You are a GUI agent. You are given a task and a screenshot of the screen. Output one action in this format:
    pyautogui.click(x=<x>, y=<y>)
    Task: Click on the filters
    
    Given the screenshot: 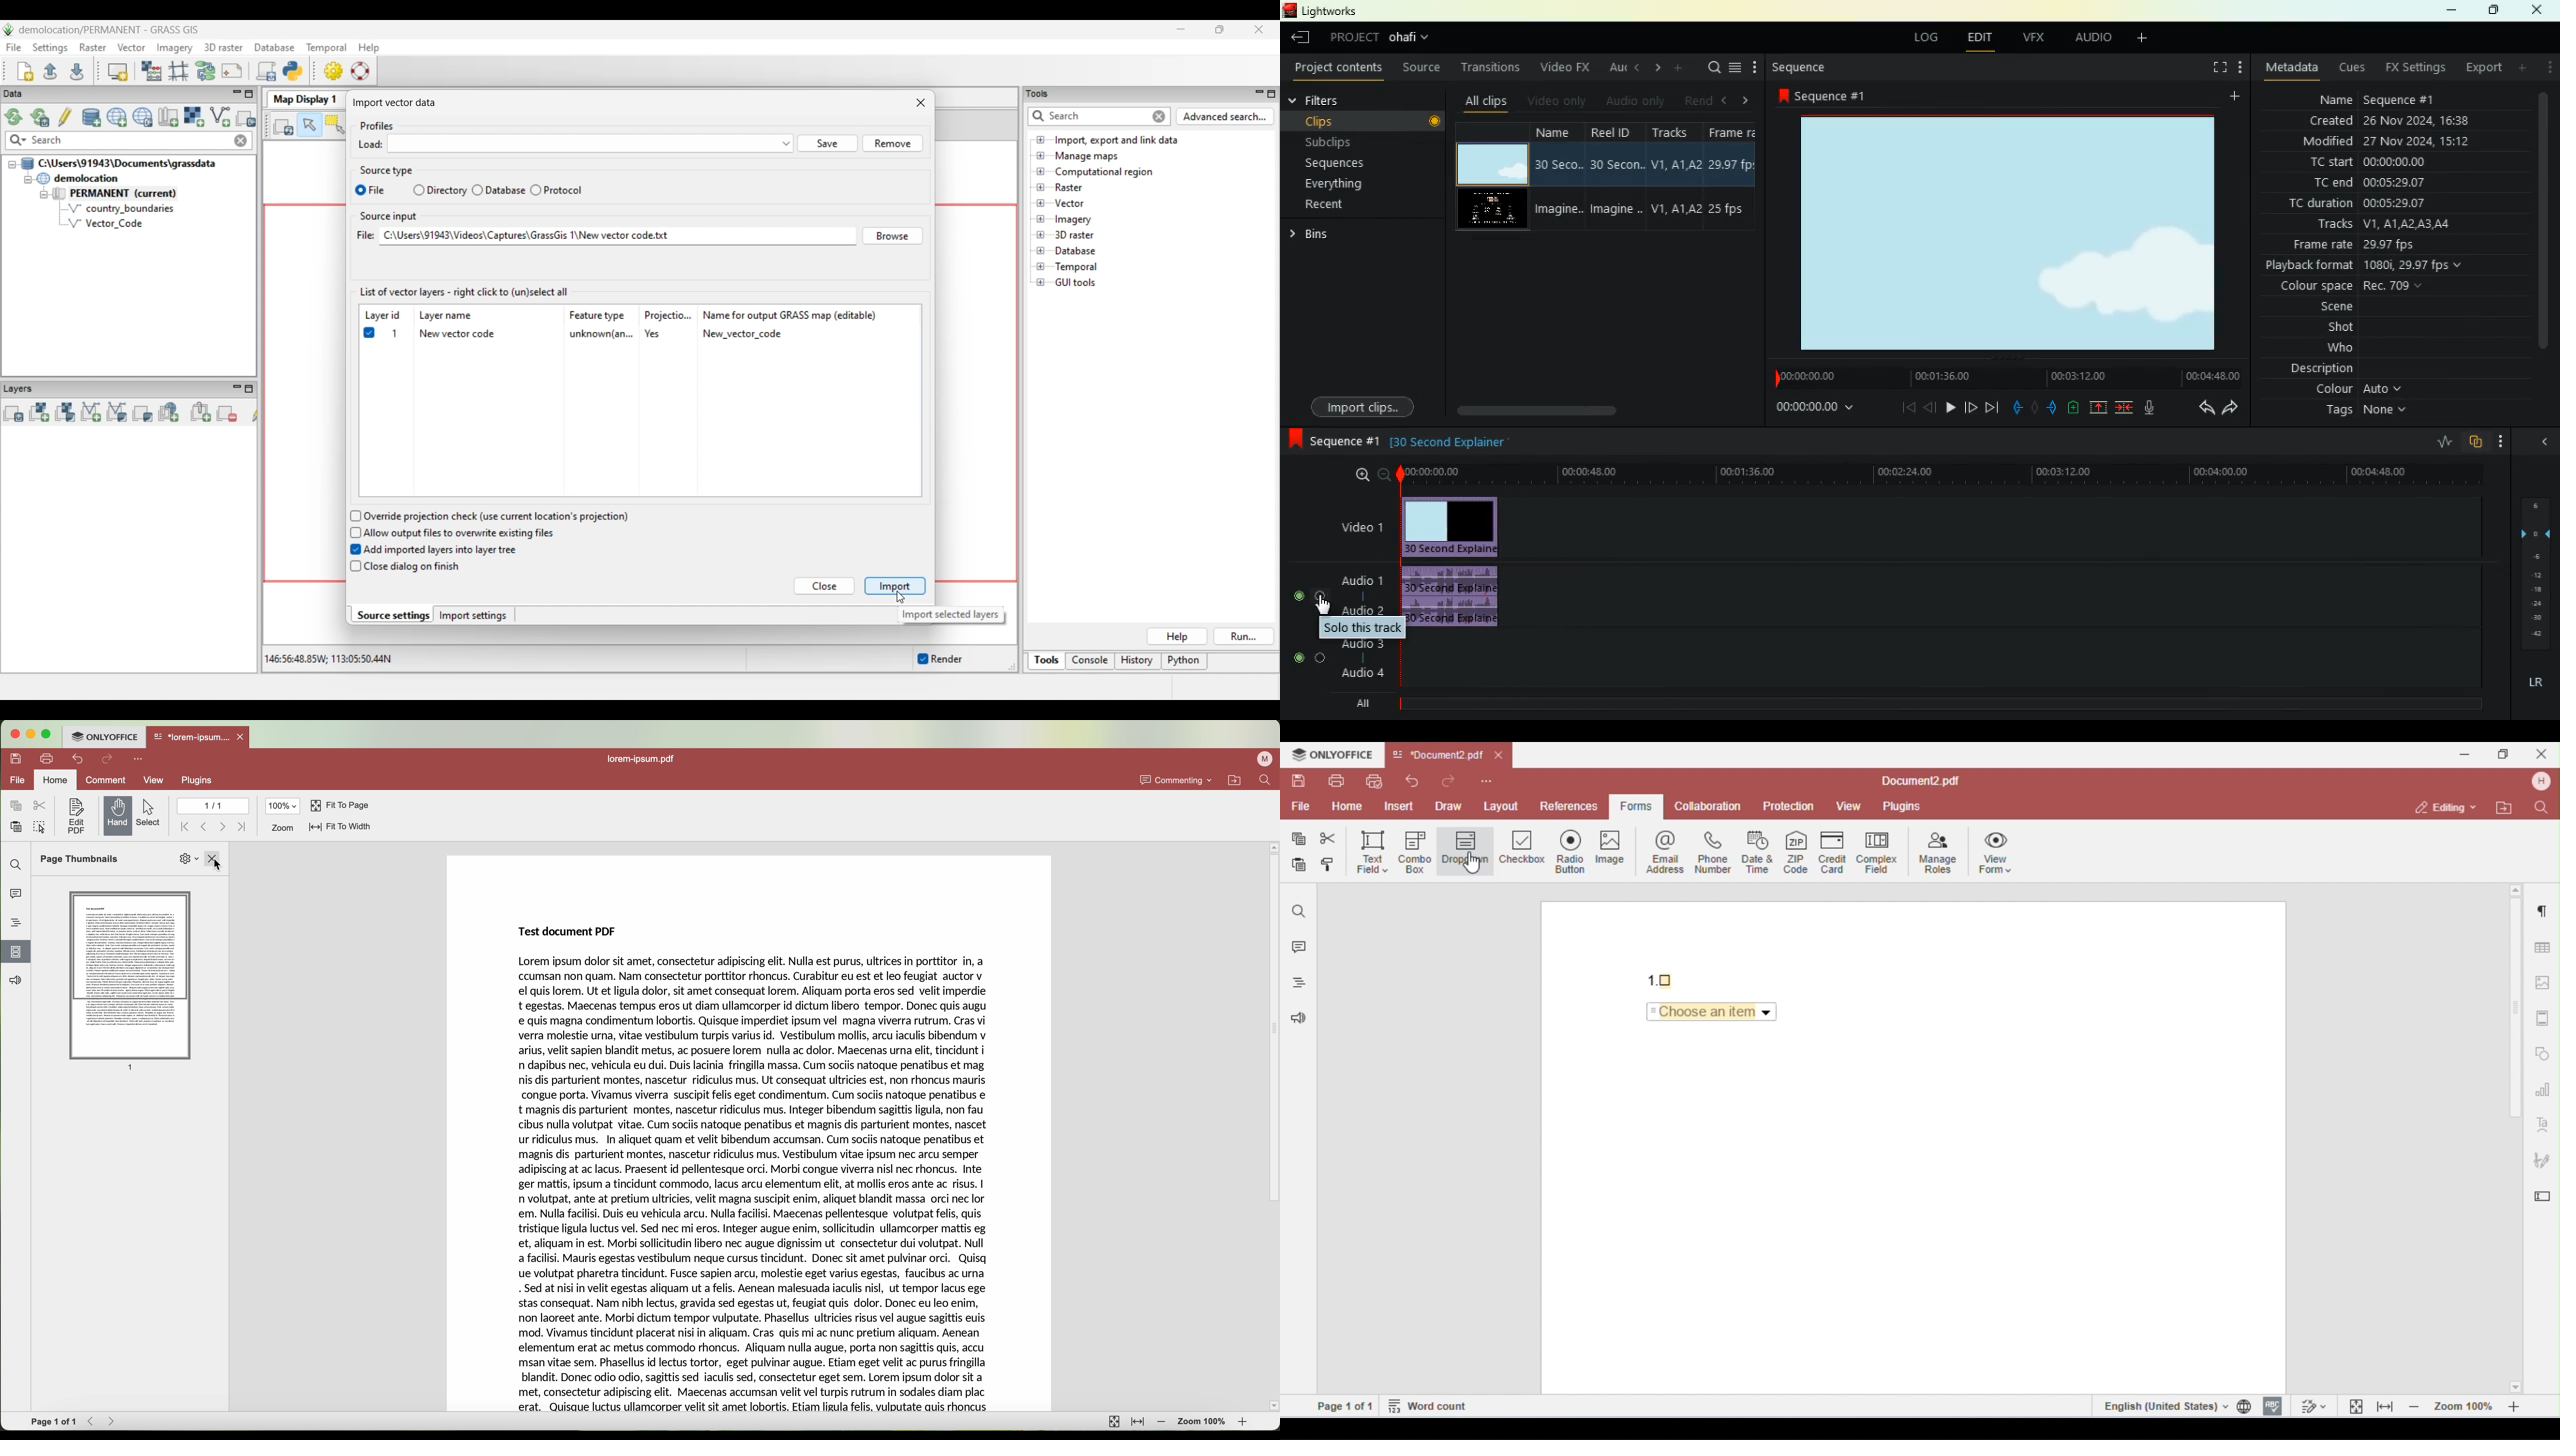 What is the action you would take?
    pyautogui.click(x=1335, y=98)
    